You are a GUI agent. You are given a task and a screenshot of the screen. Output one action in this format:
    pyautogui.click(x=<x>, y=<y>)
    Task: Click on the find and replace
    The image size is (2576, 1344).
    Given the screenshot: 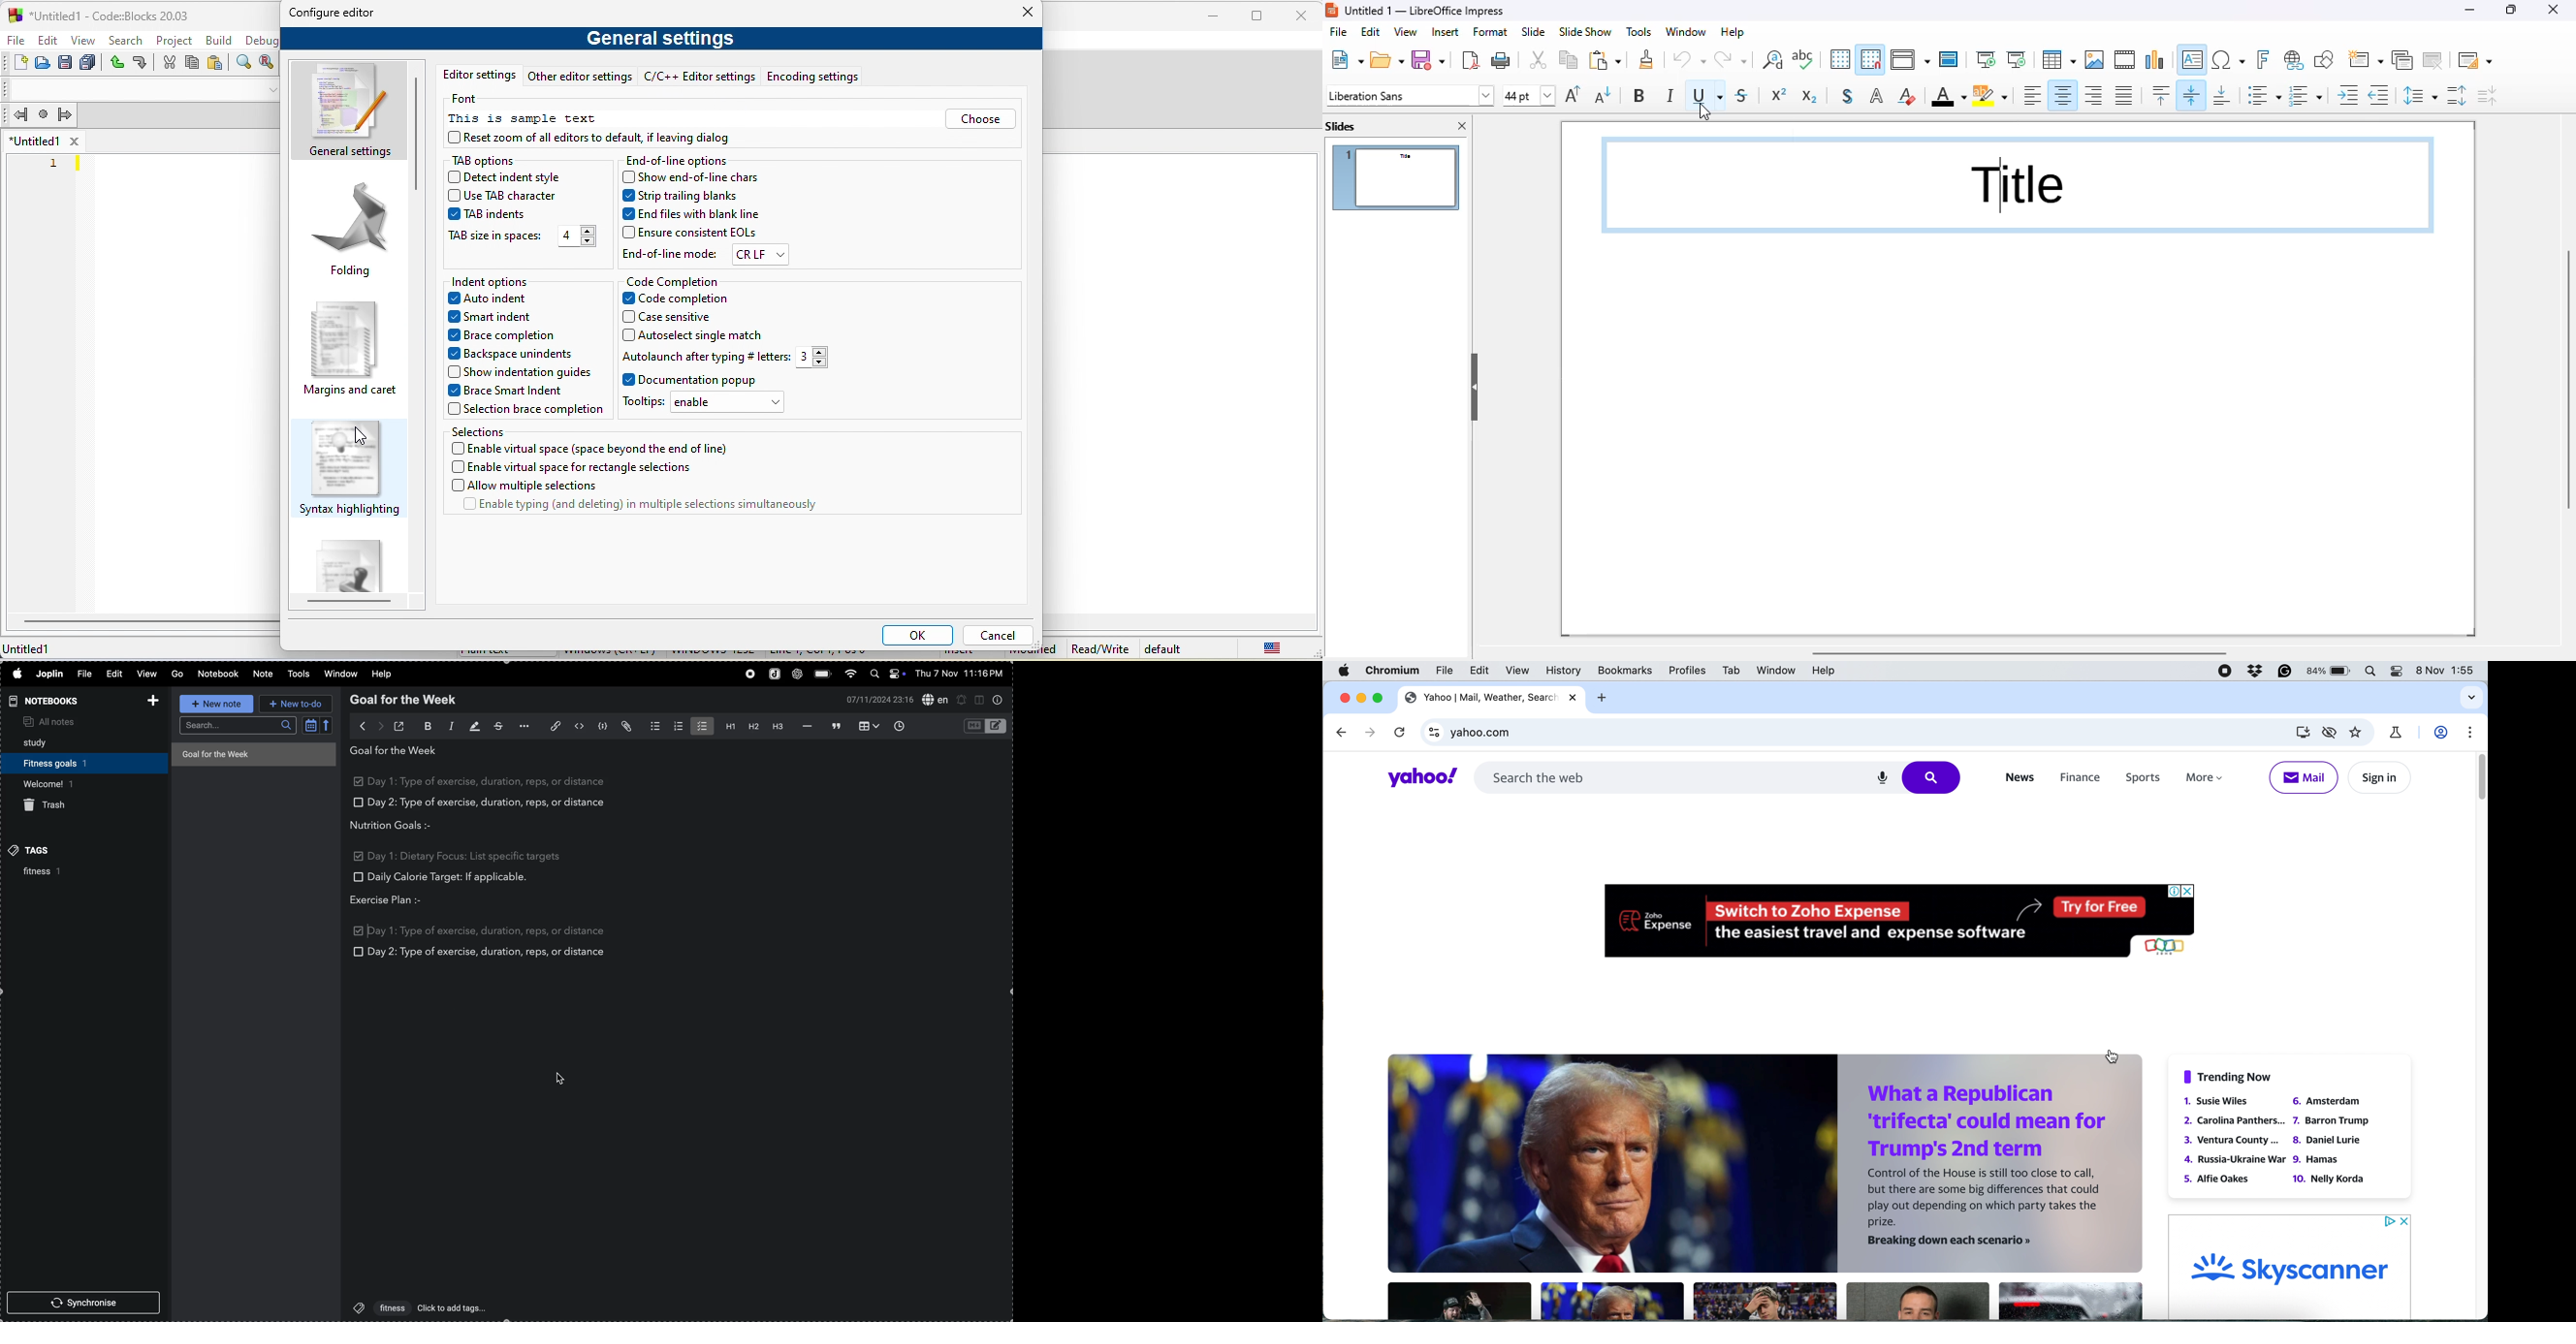 What is the action you would take?
    pyautogui.click(x=1773, y=60)
    